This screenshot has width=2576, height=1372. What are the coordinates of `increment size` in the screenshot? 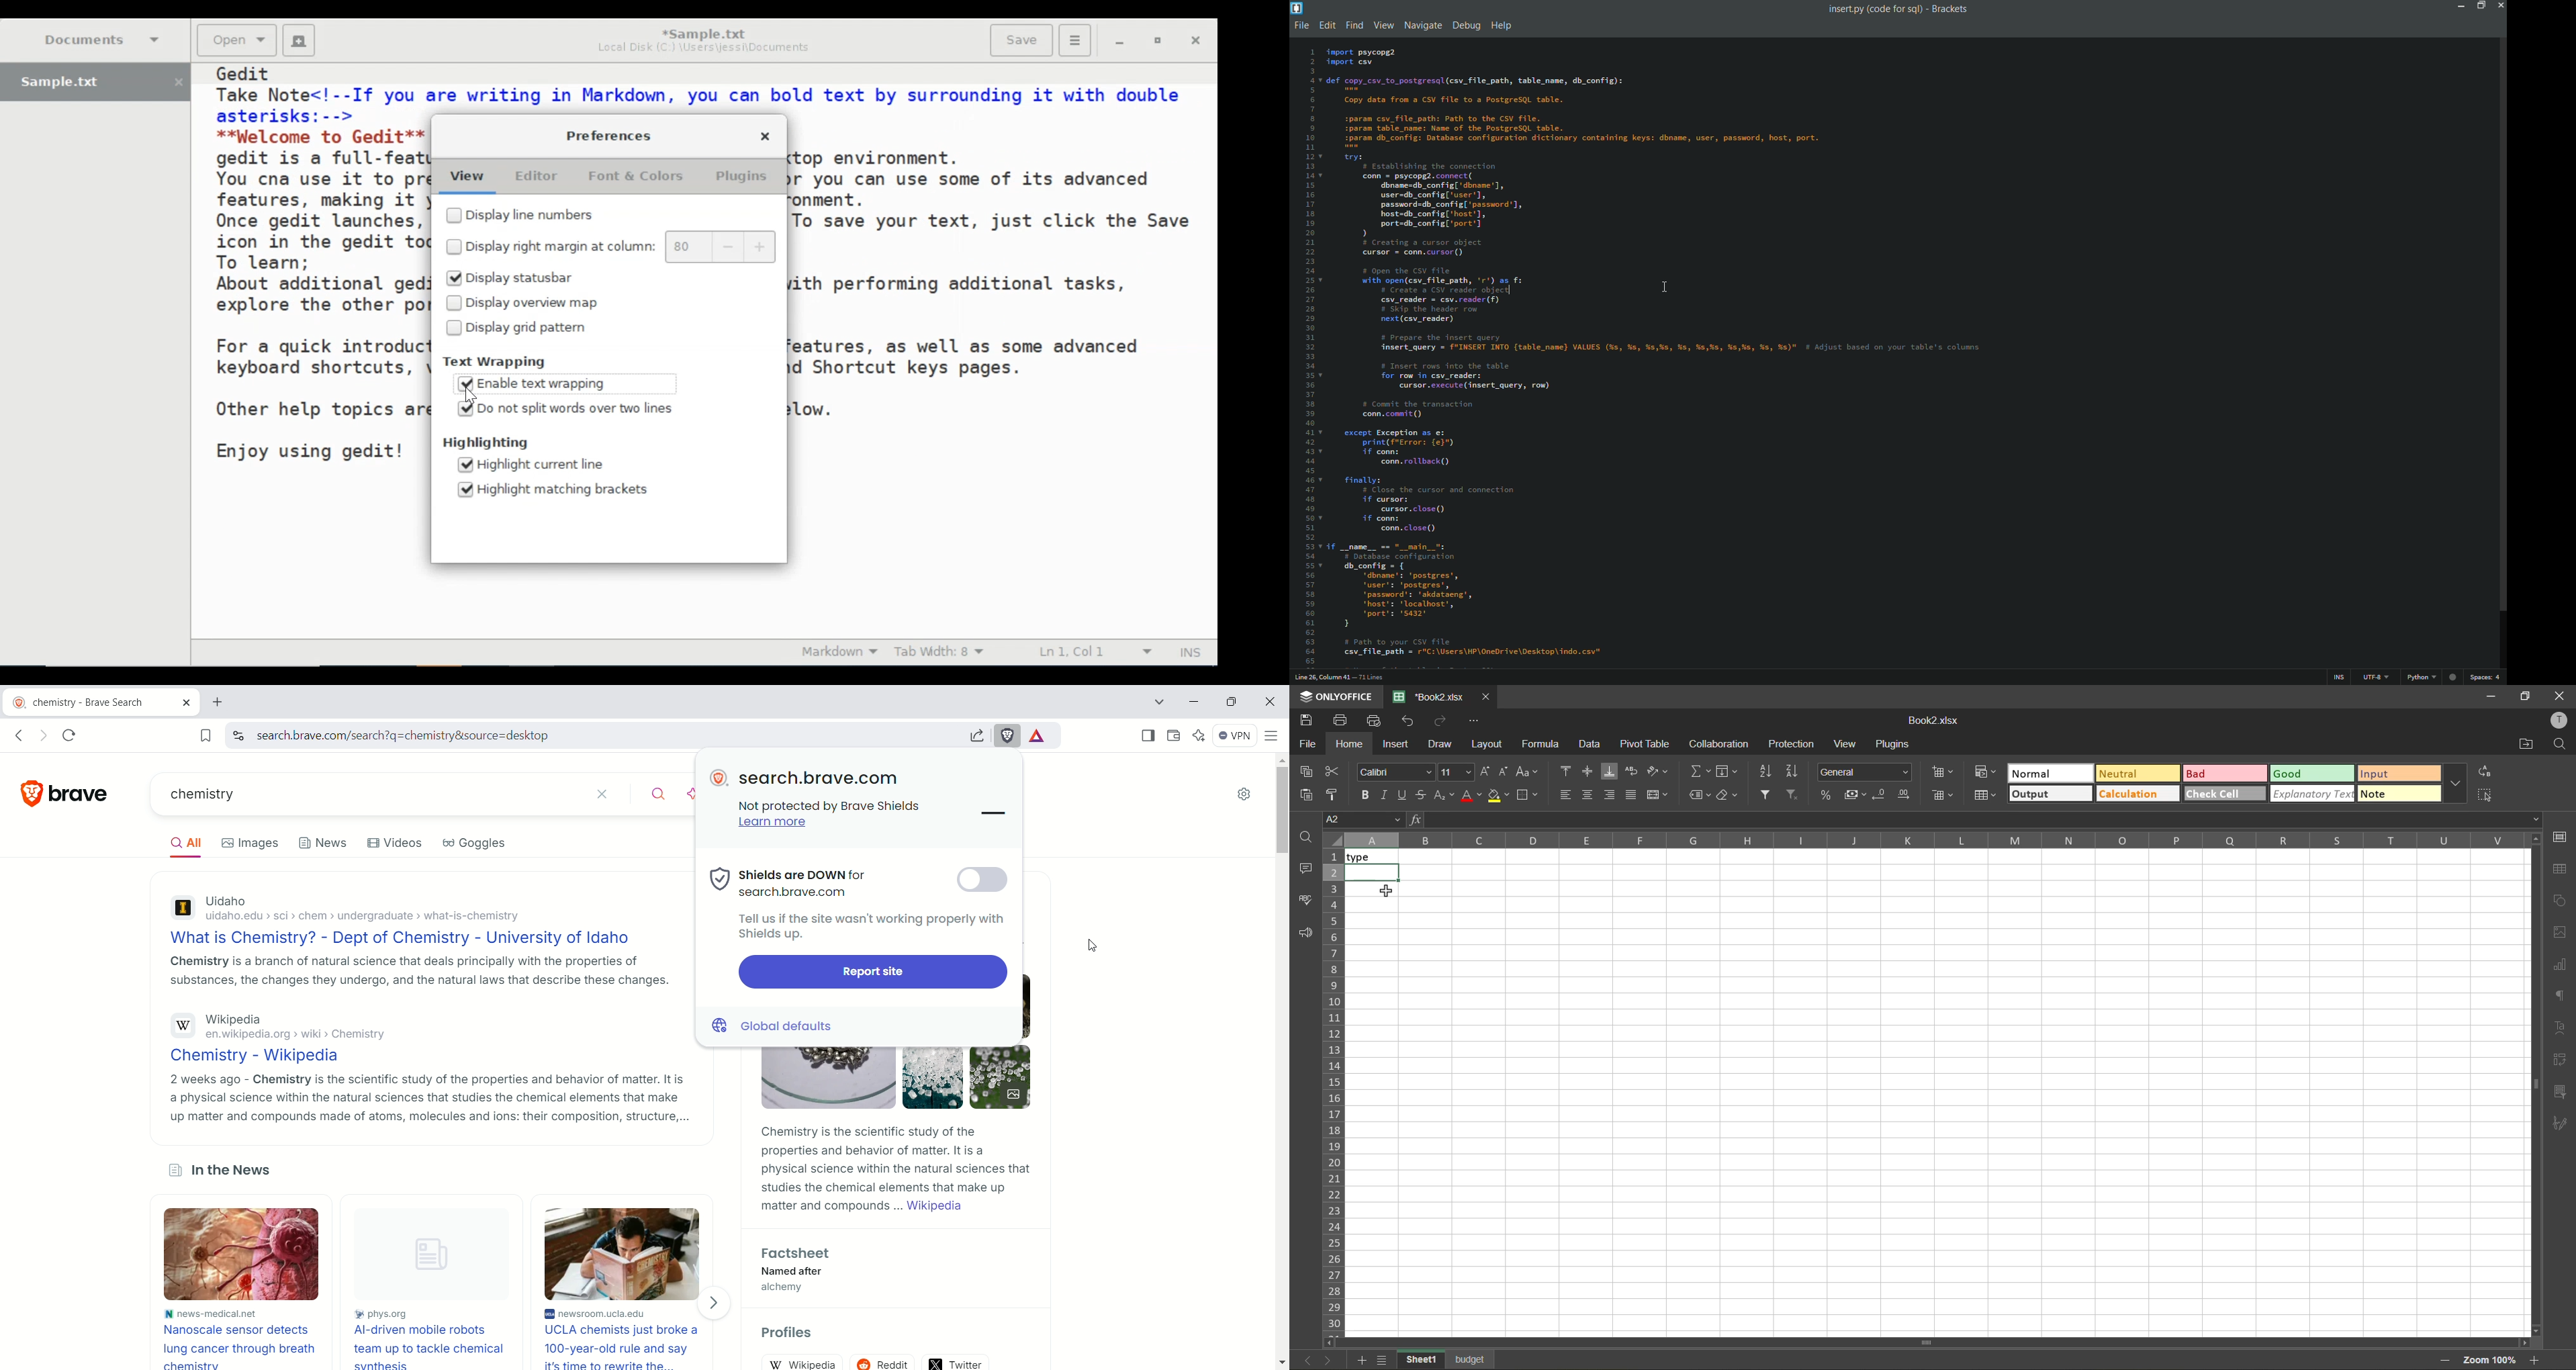 It's located at (1484, 771).